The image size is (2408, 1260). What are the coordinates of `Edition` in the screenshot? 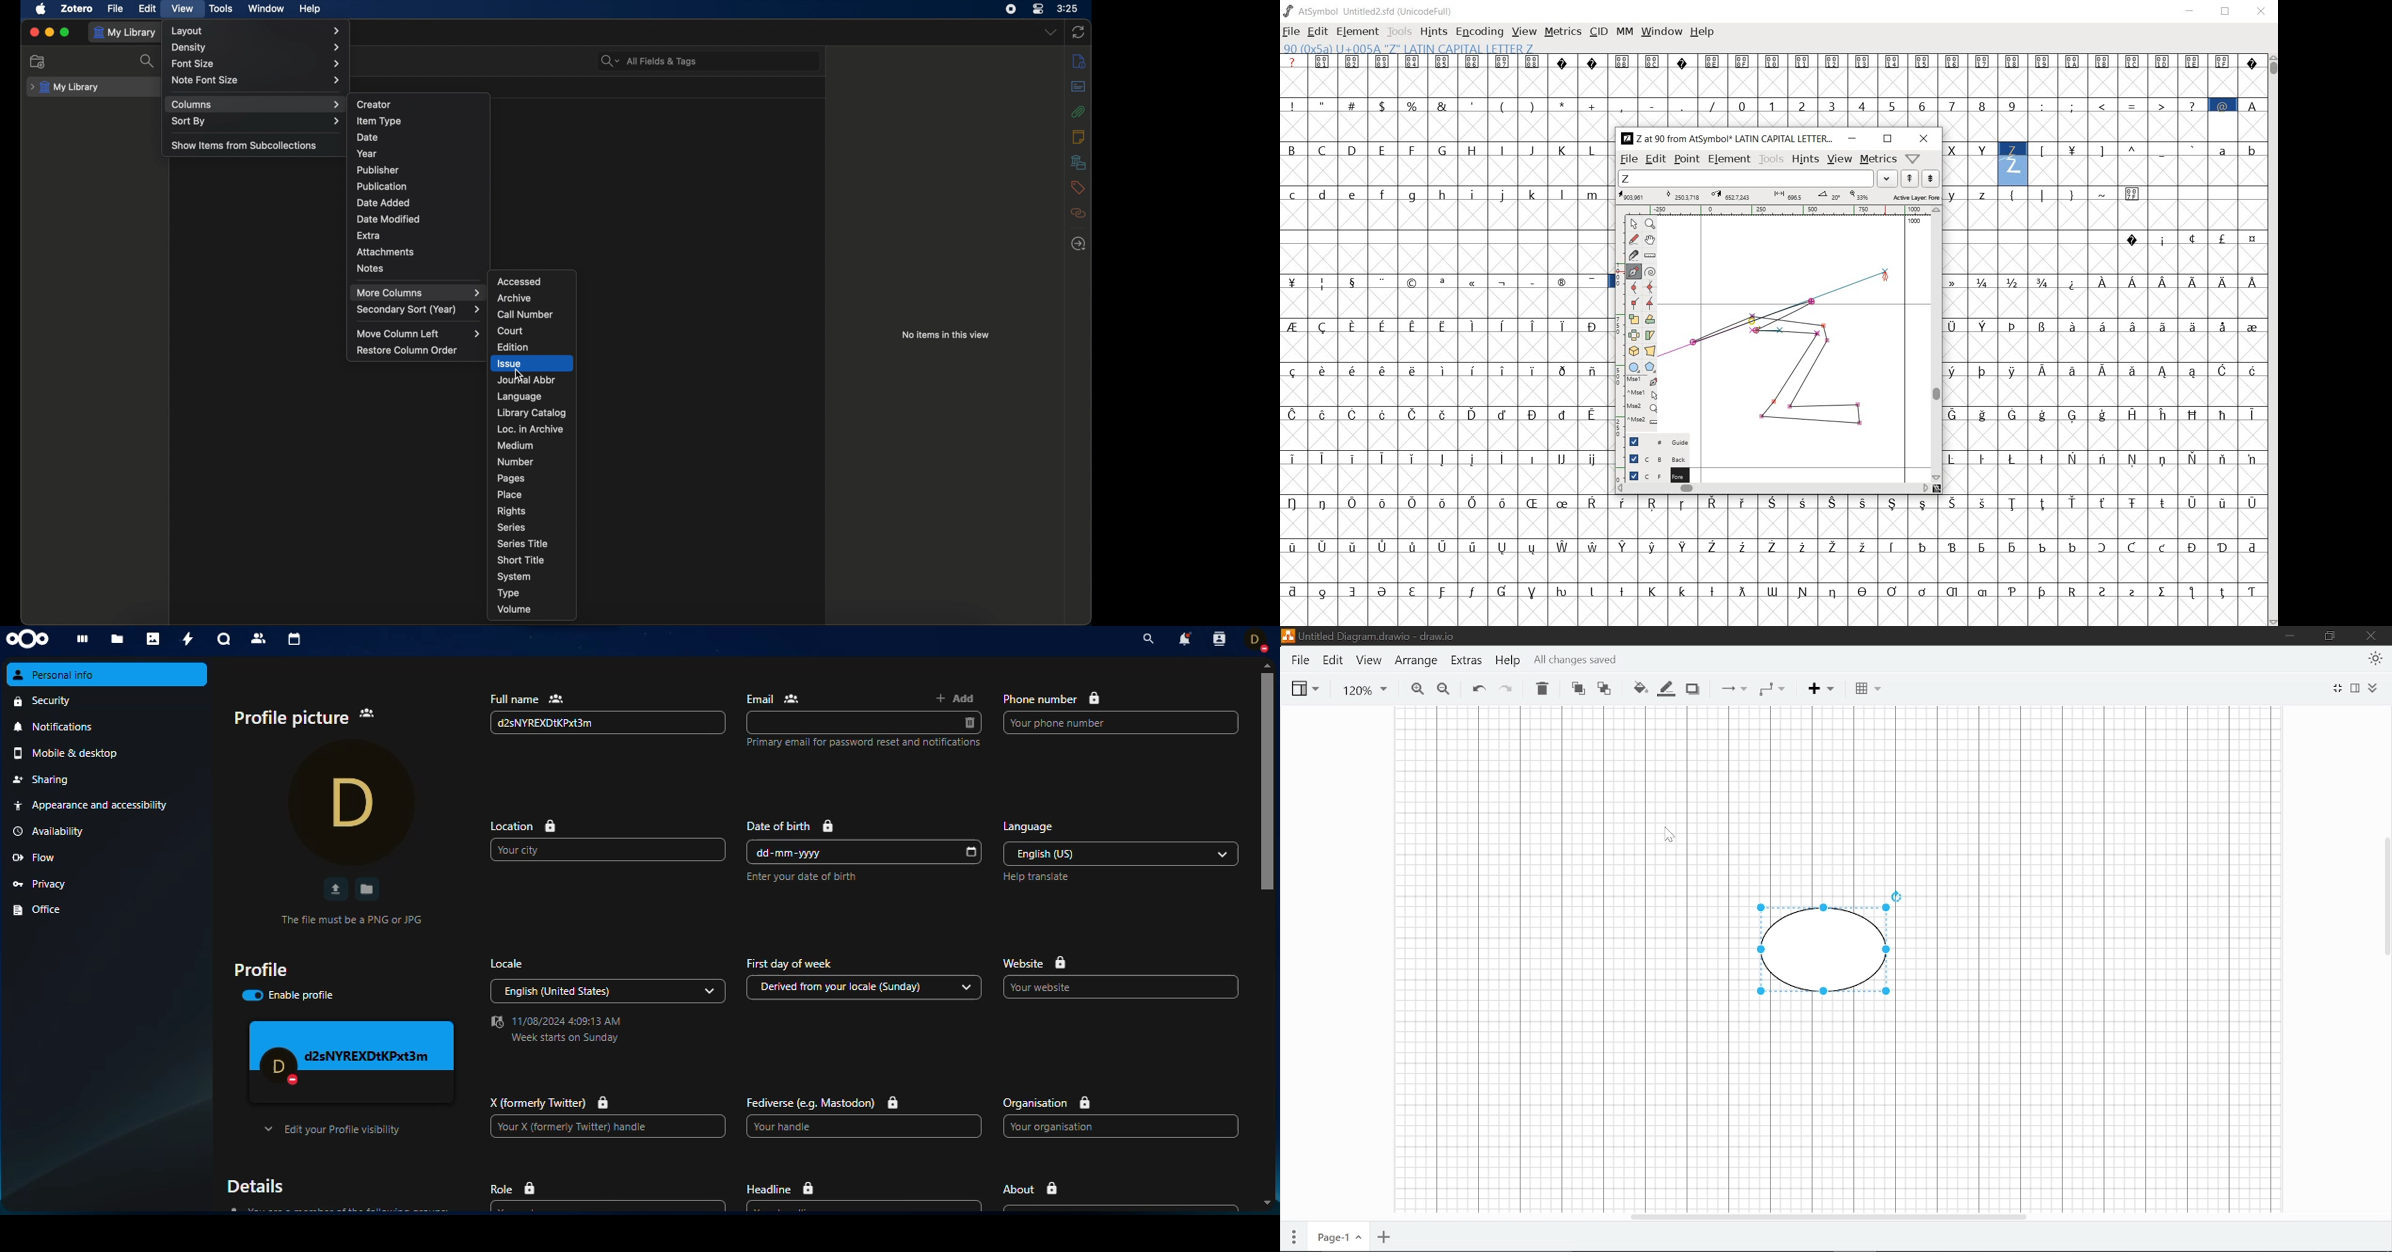 It's located at (513, 347).